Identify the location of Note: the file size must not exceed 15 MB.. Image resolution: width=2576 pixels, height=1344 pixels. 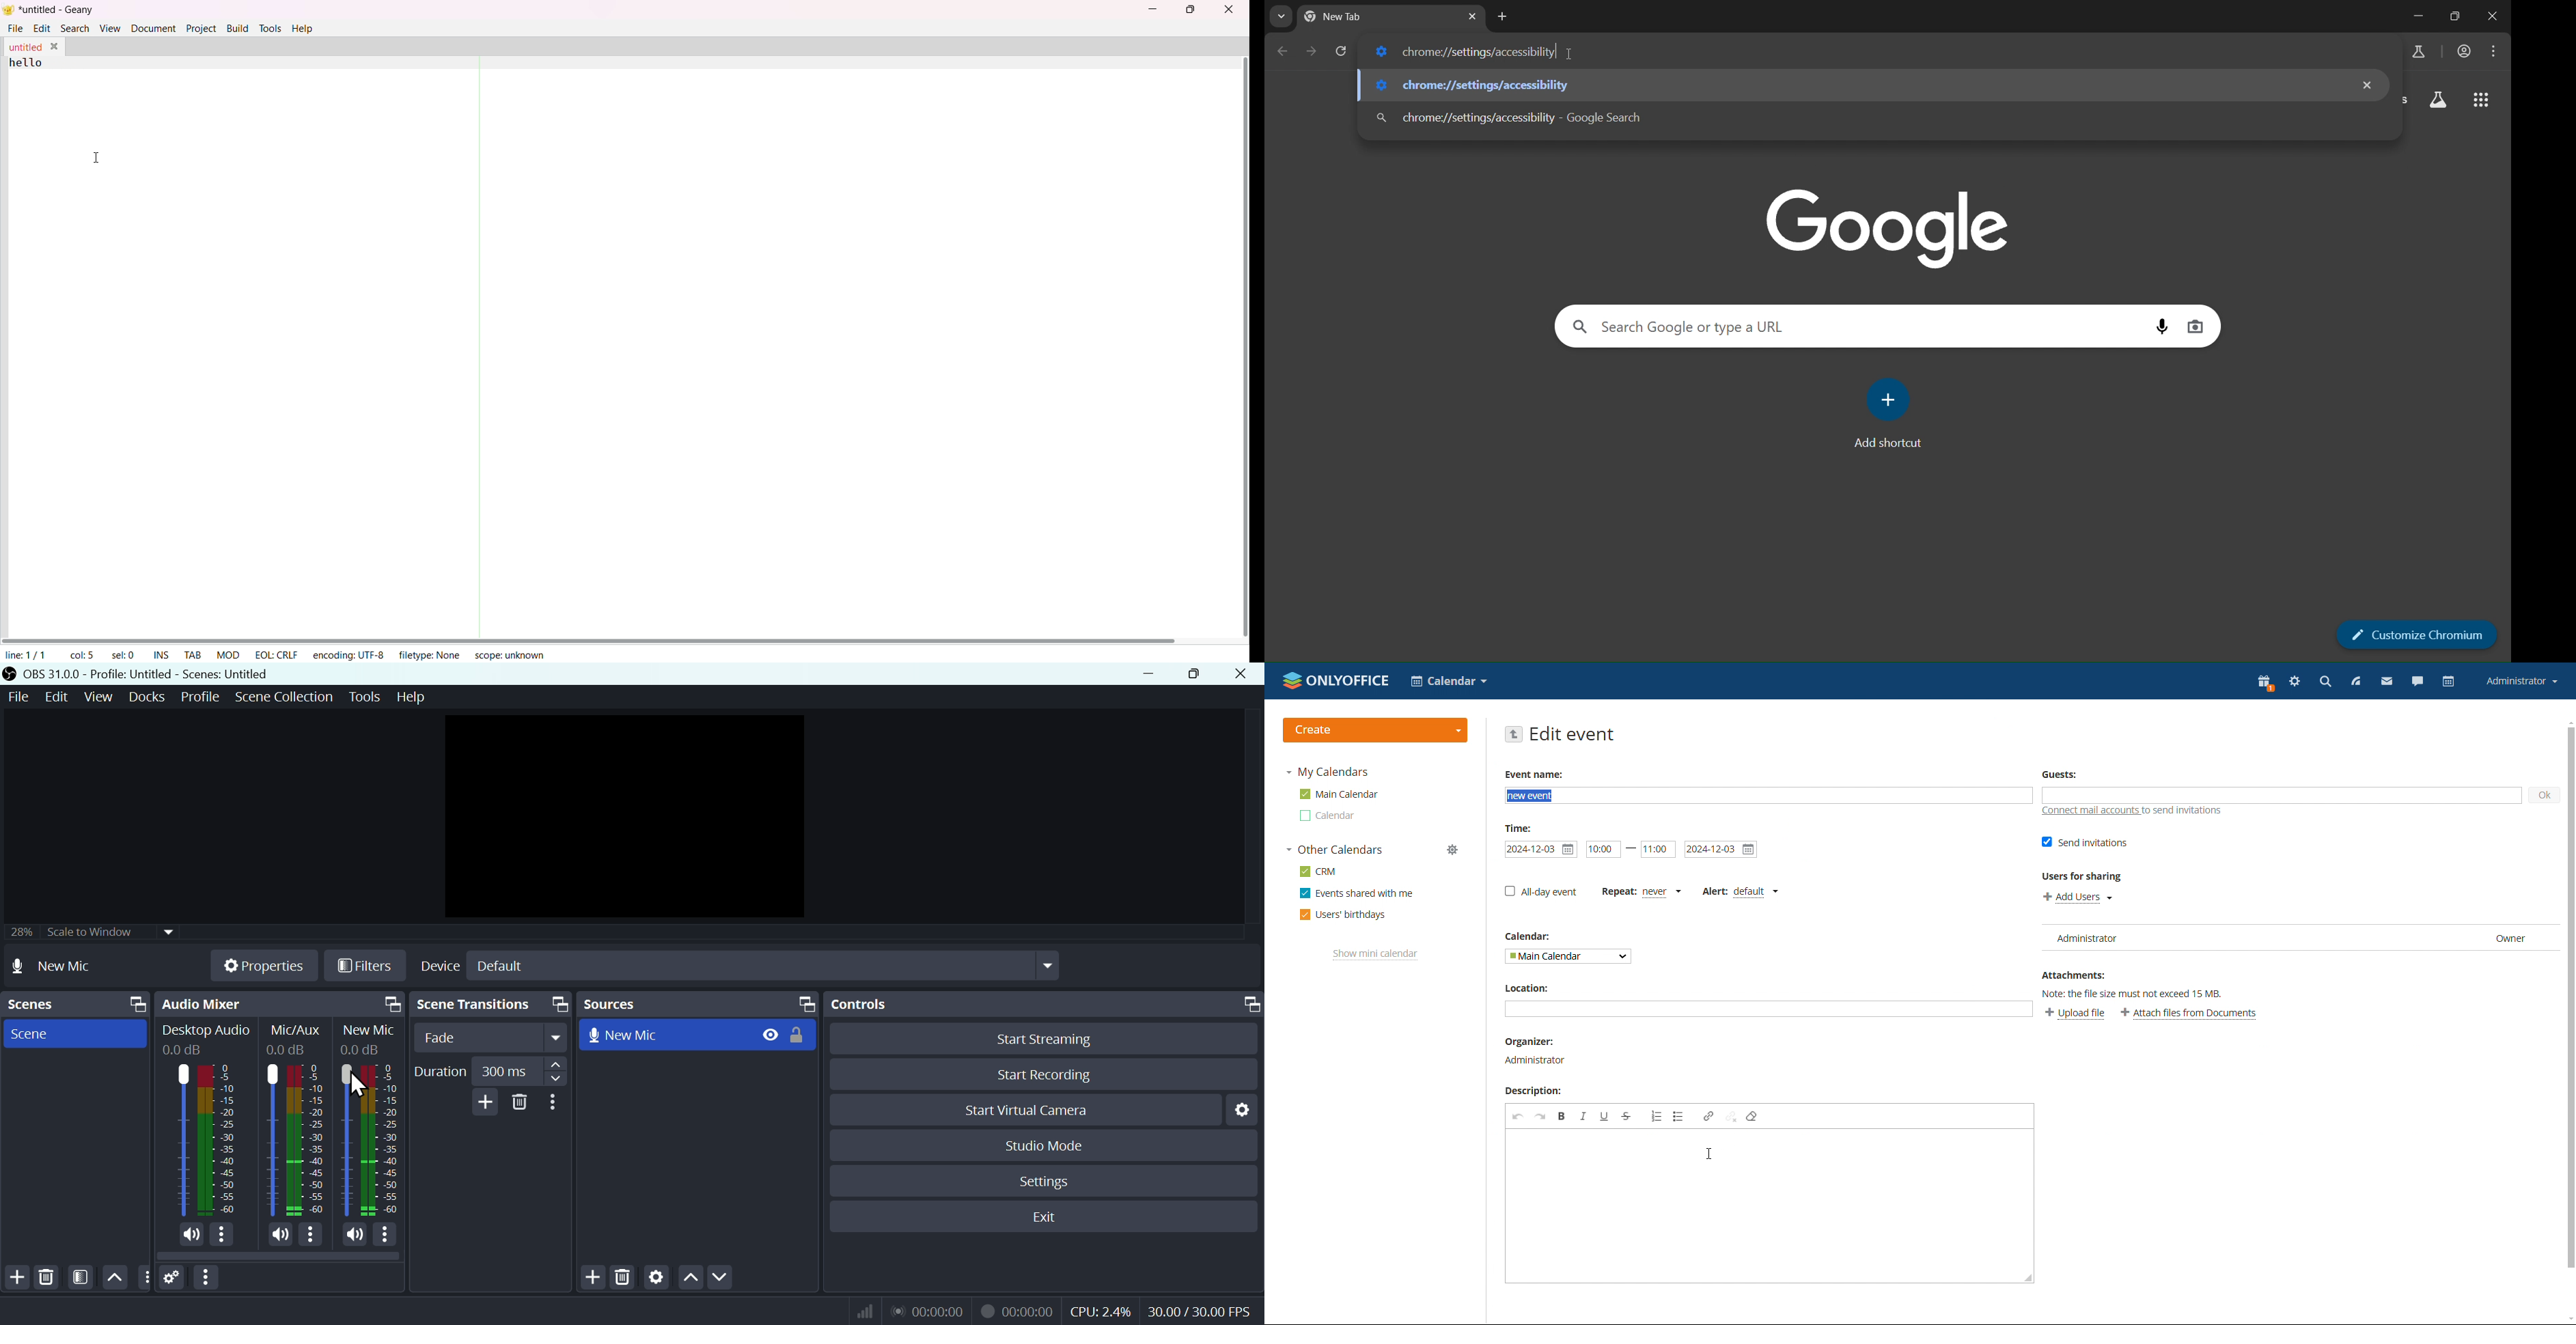
(2144, 994).